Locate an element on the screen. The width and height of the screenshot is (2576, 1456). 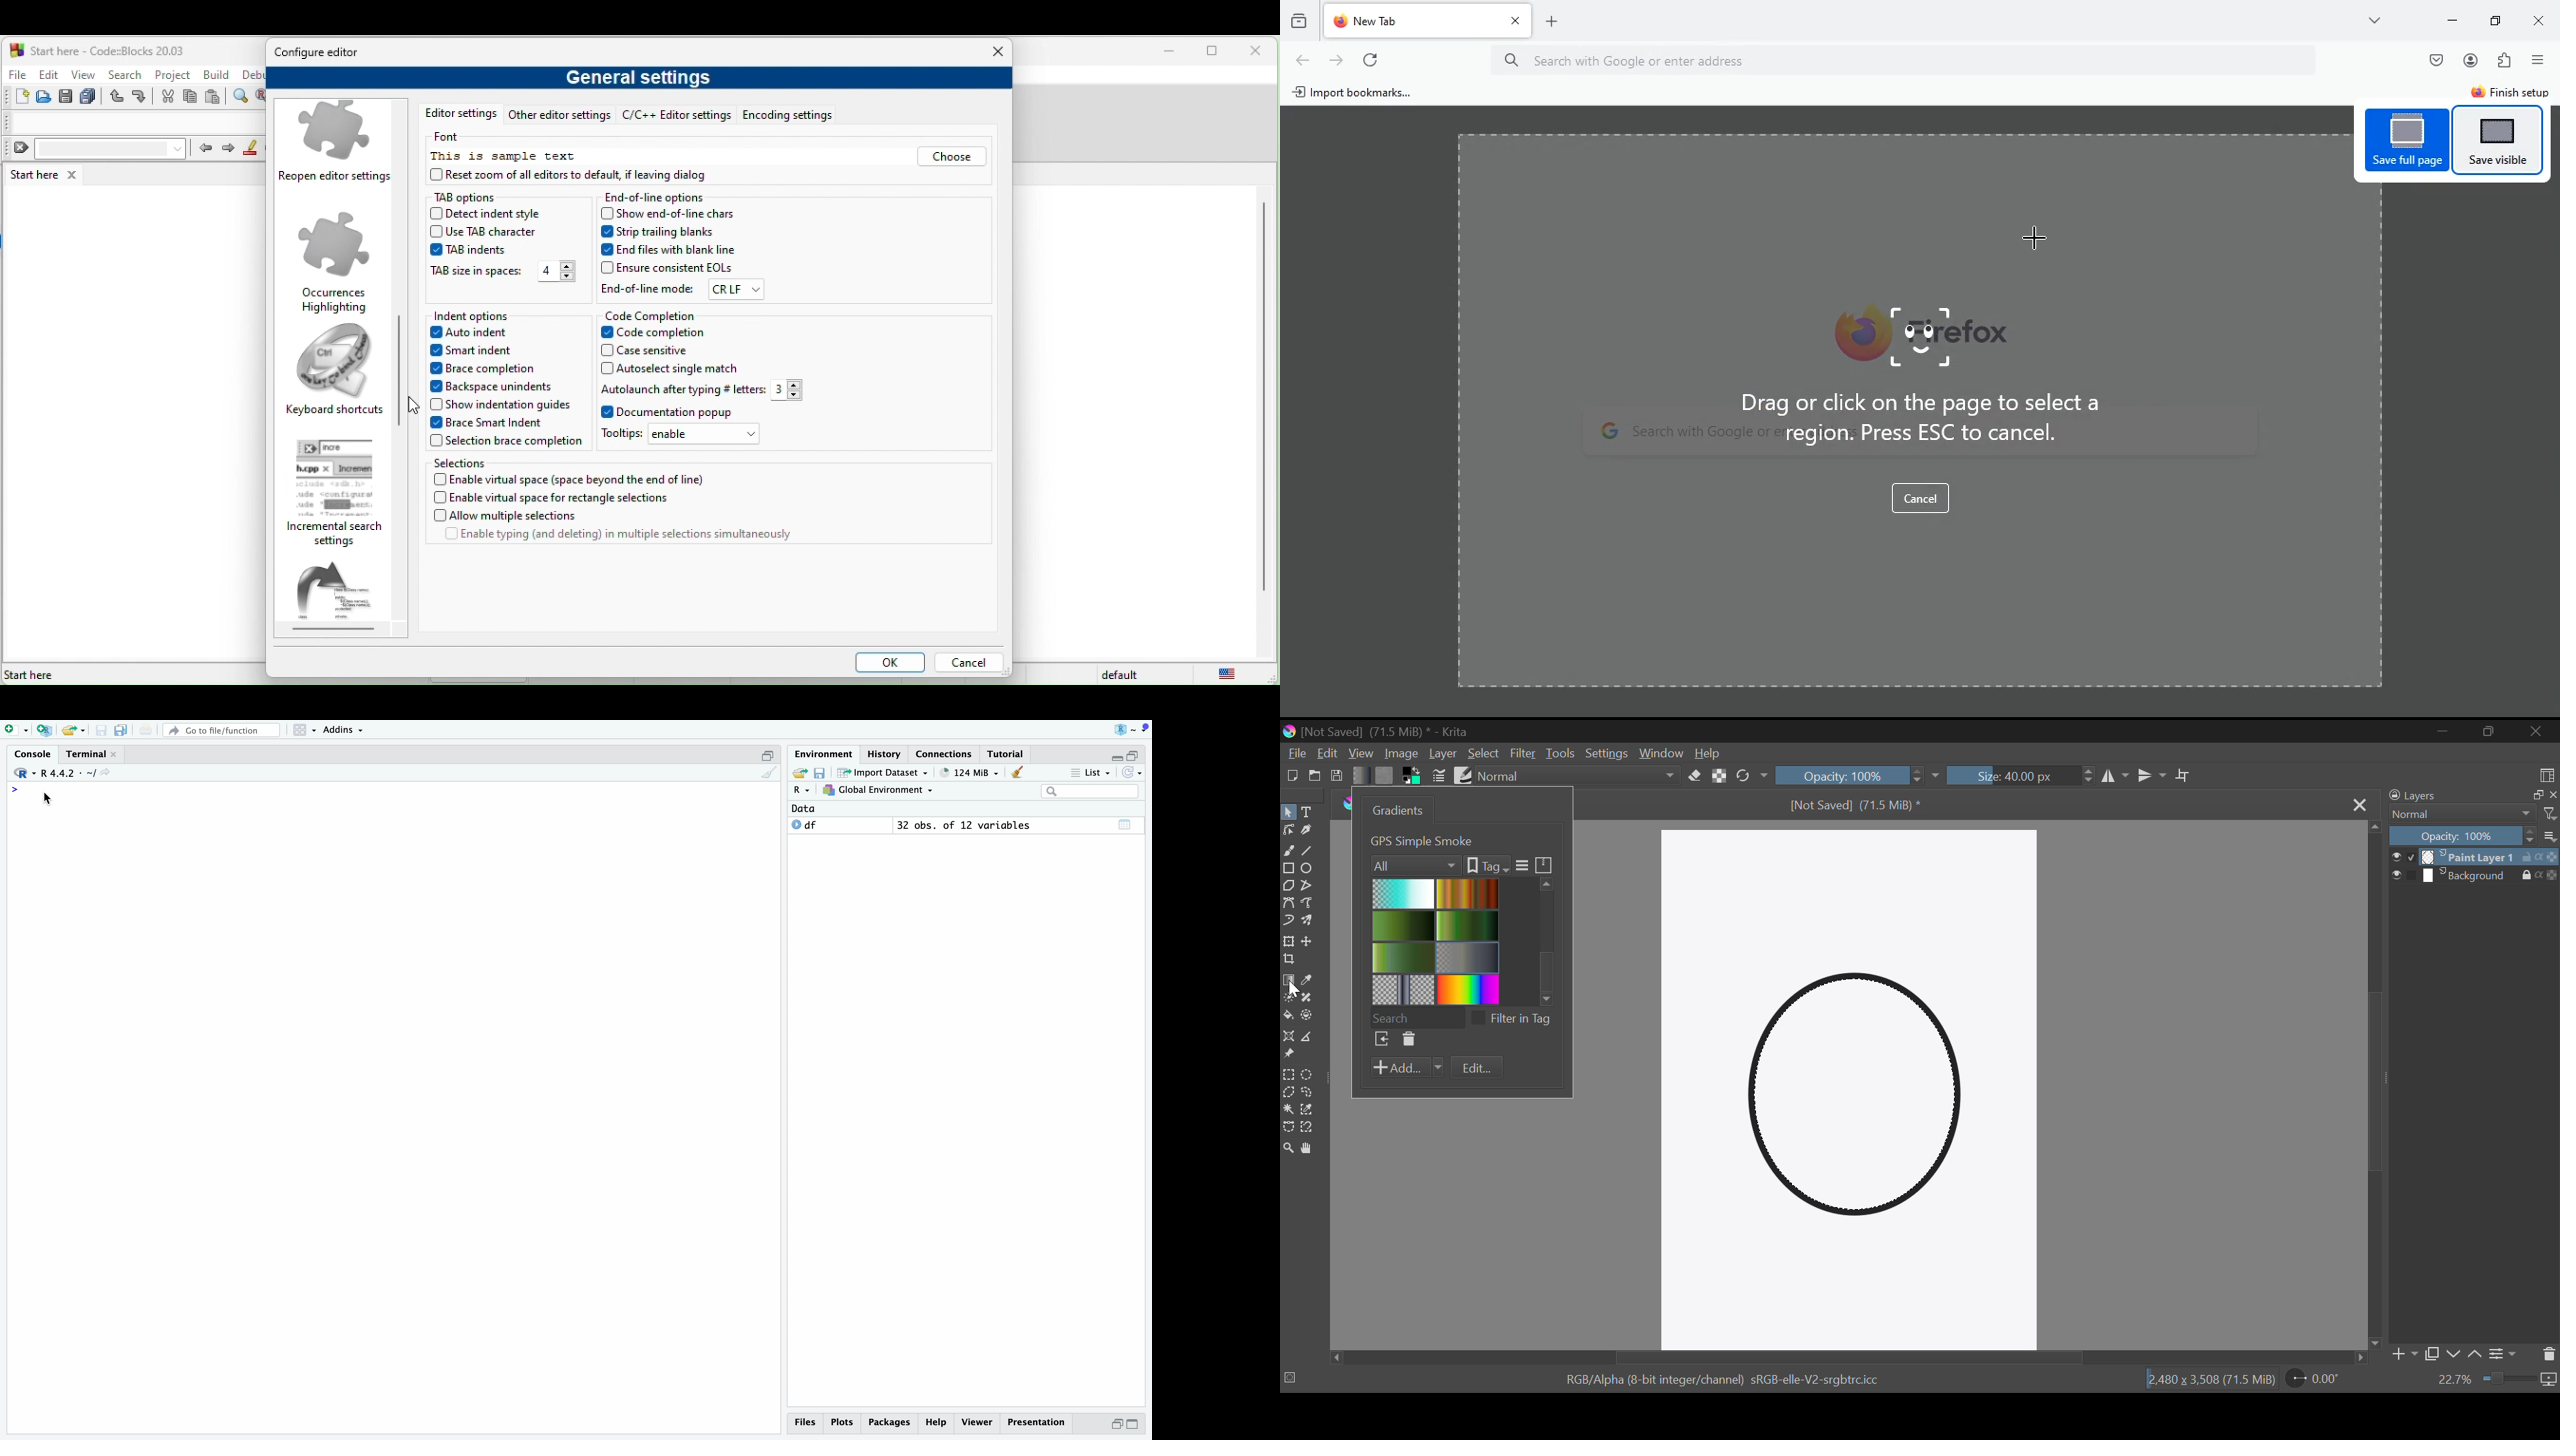
Move Layers is located at coordinates (1309, 943).